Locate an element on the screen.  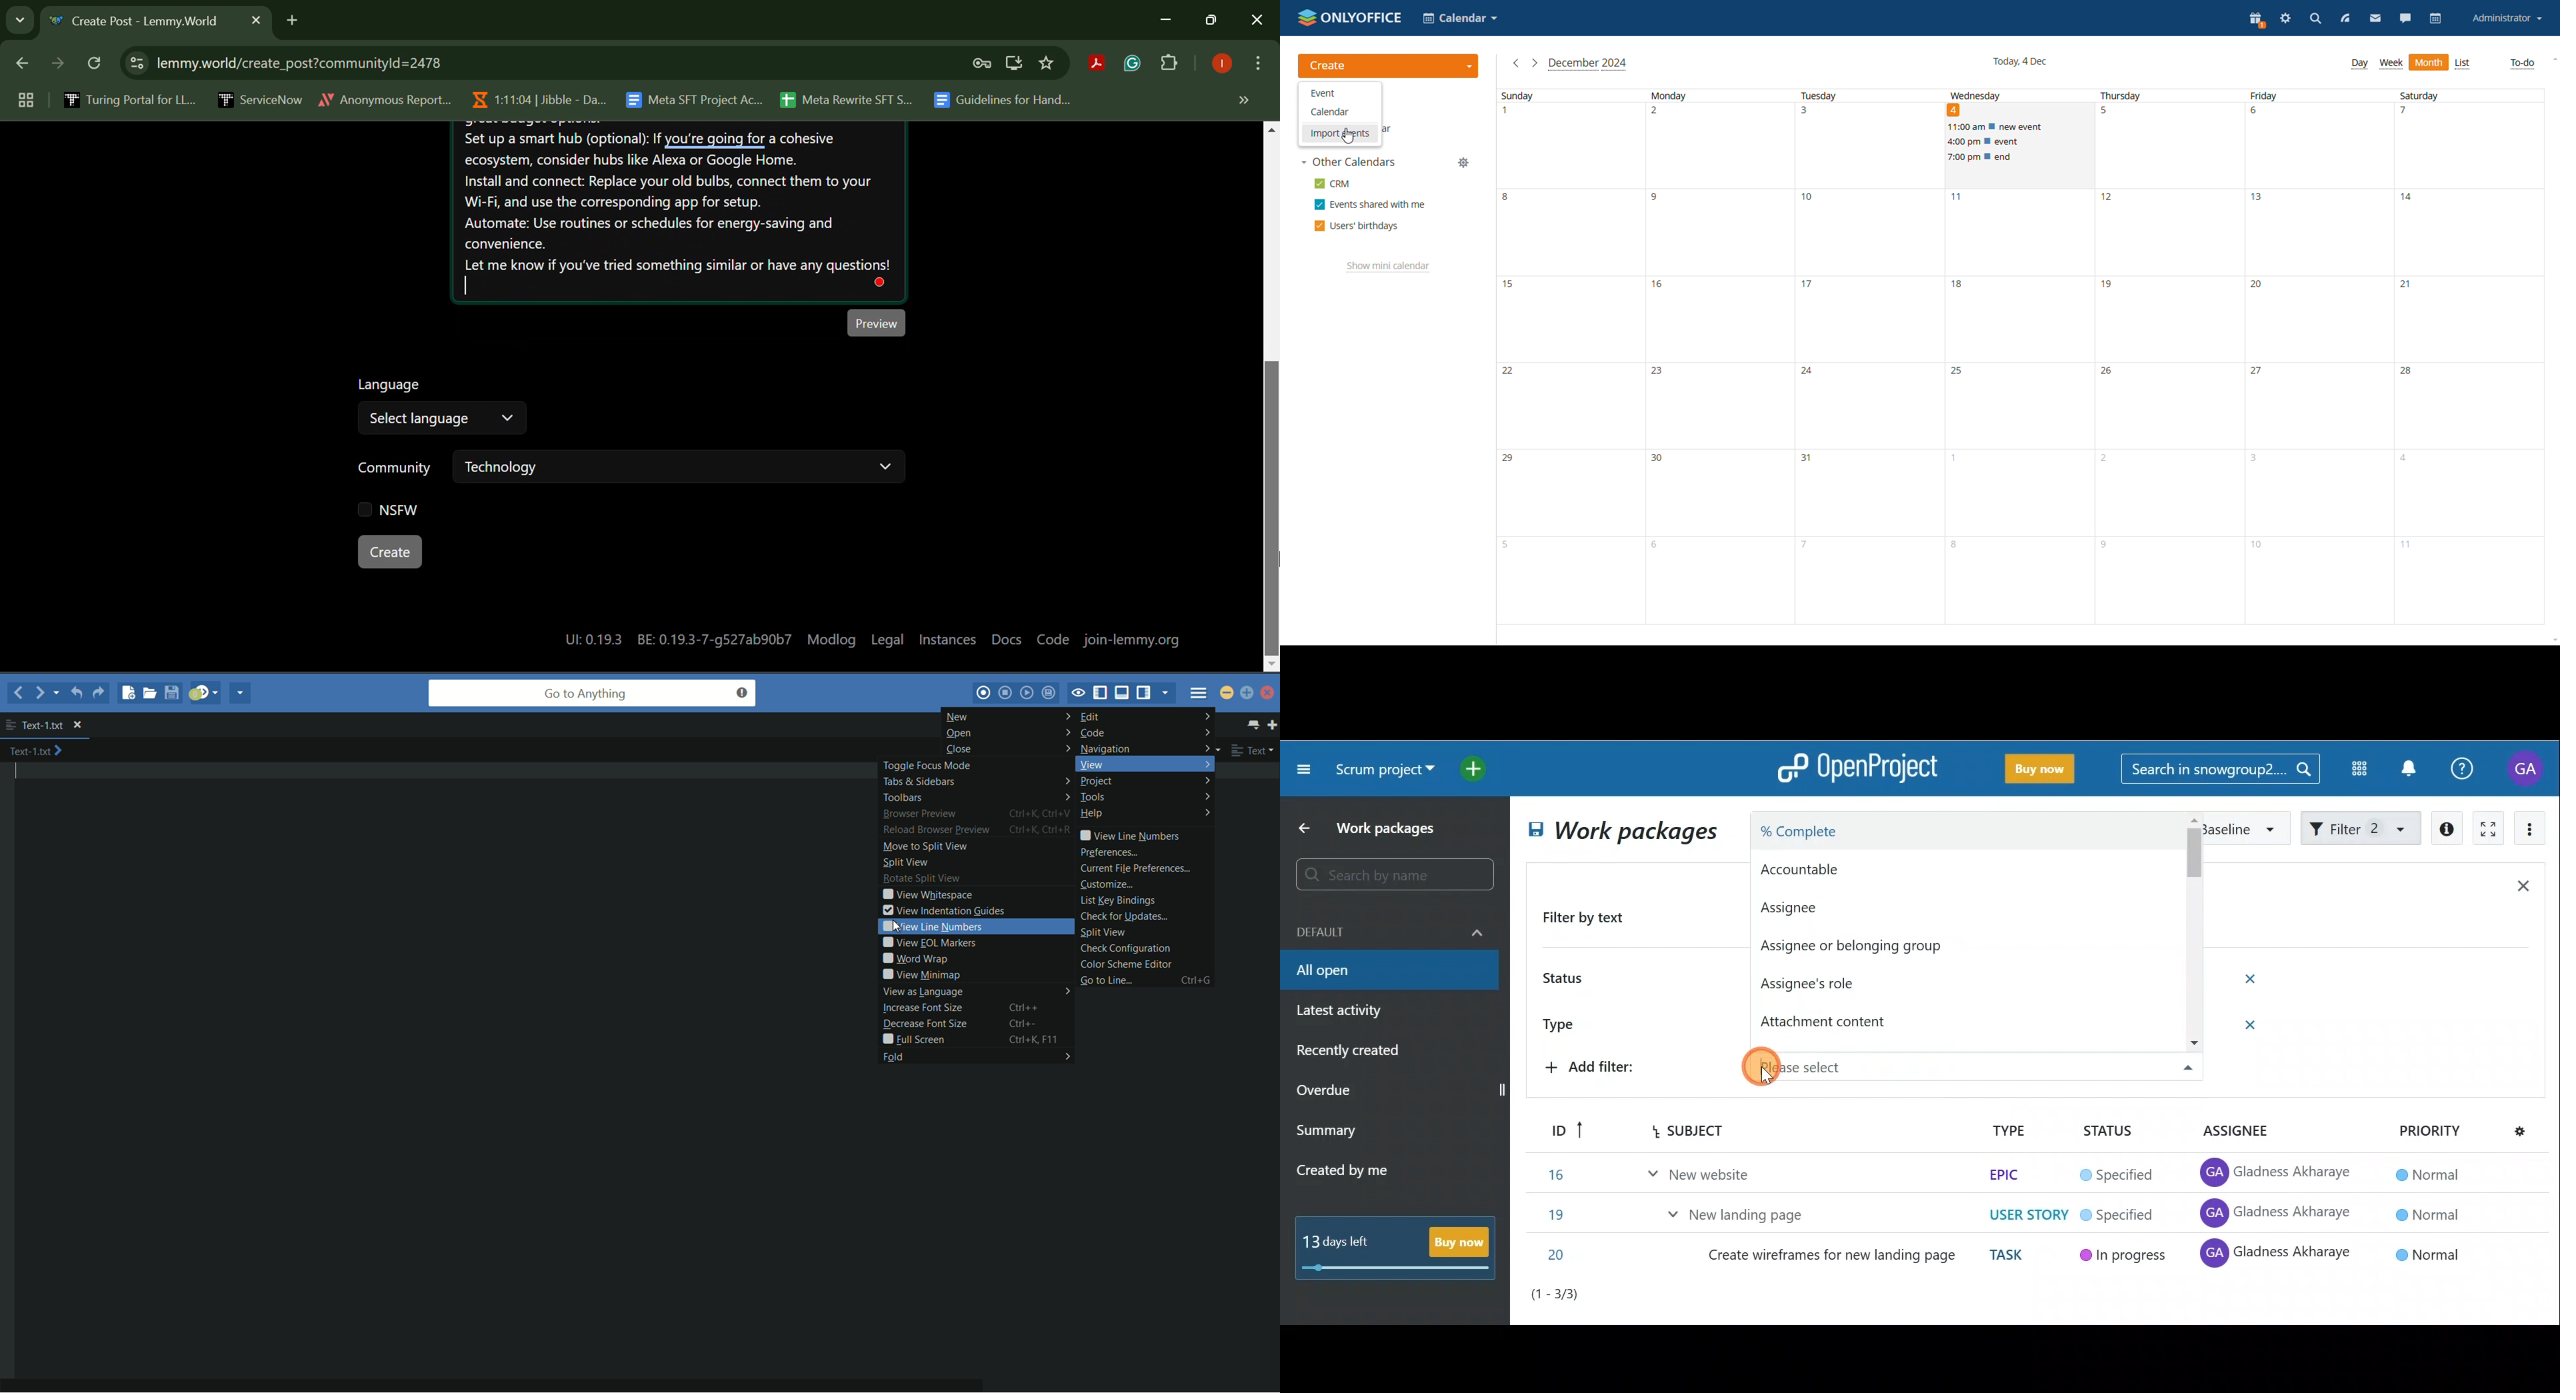
Search bar is located at coordinates (1398, 874).